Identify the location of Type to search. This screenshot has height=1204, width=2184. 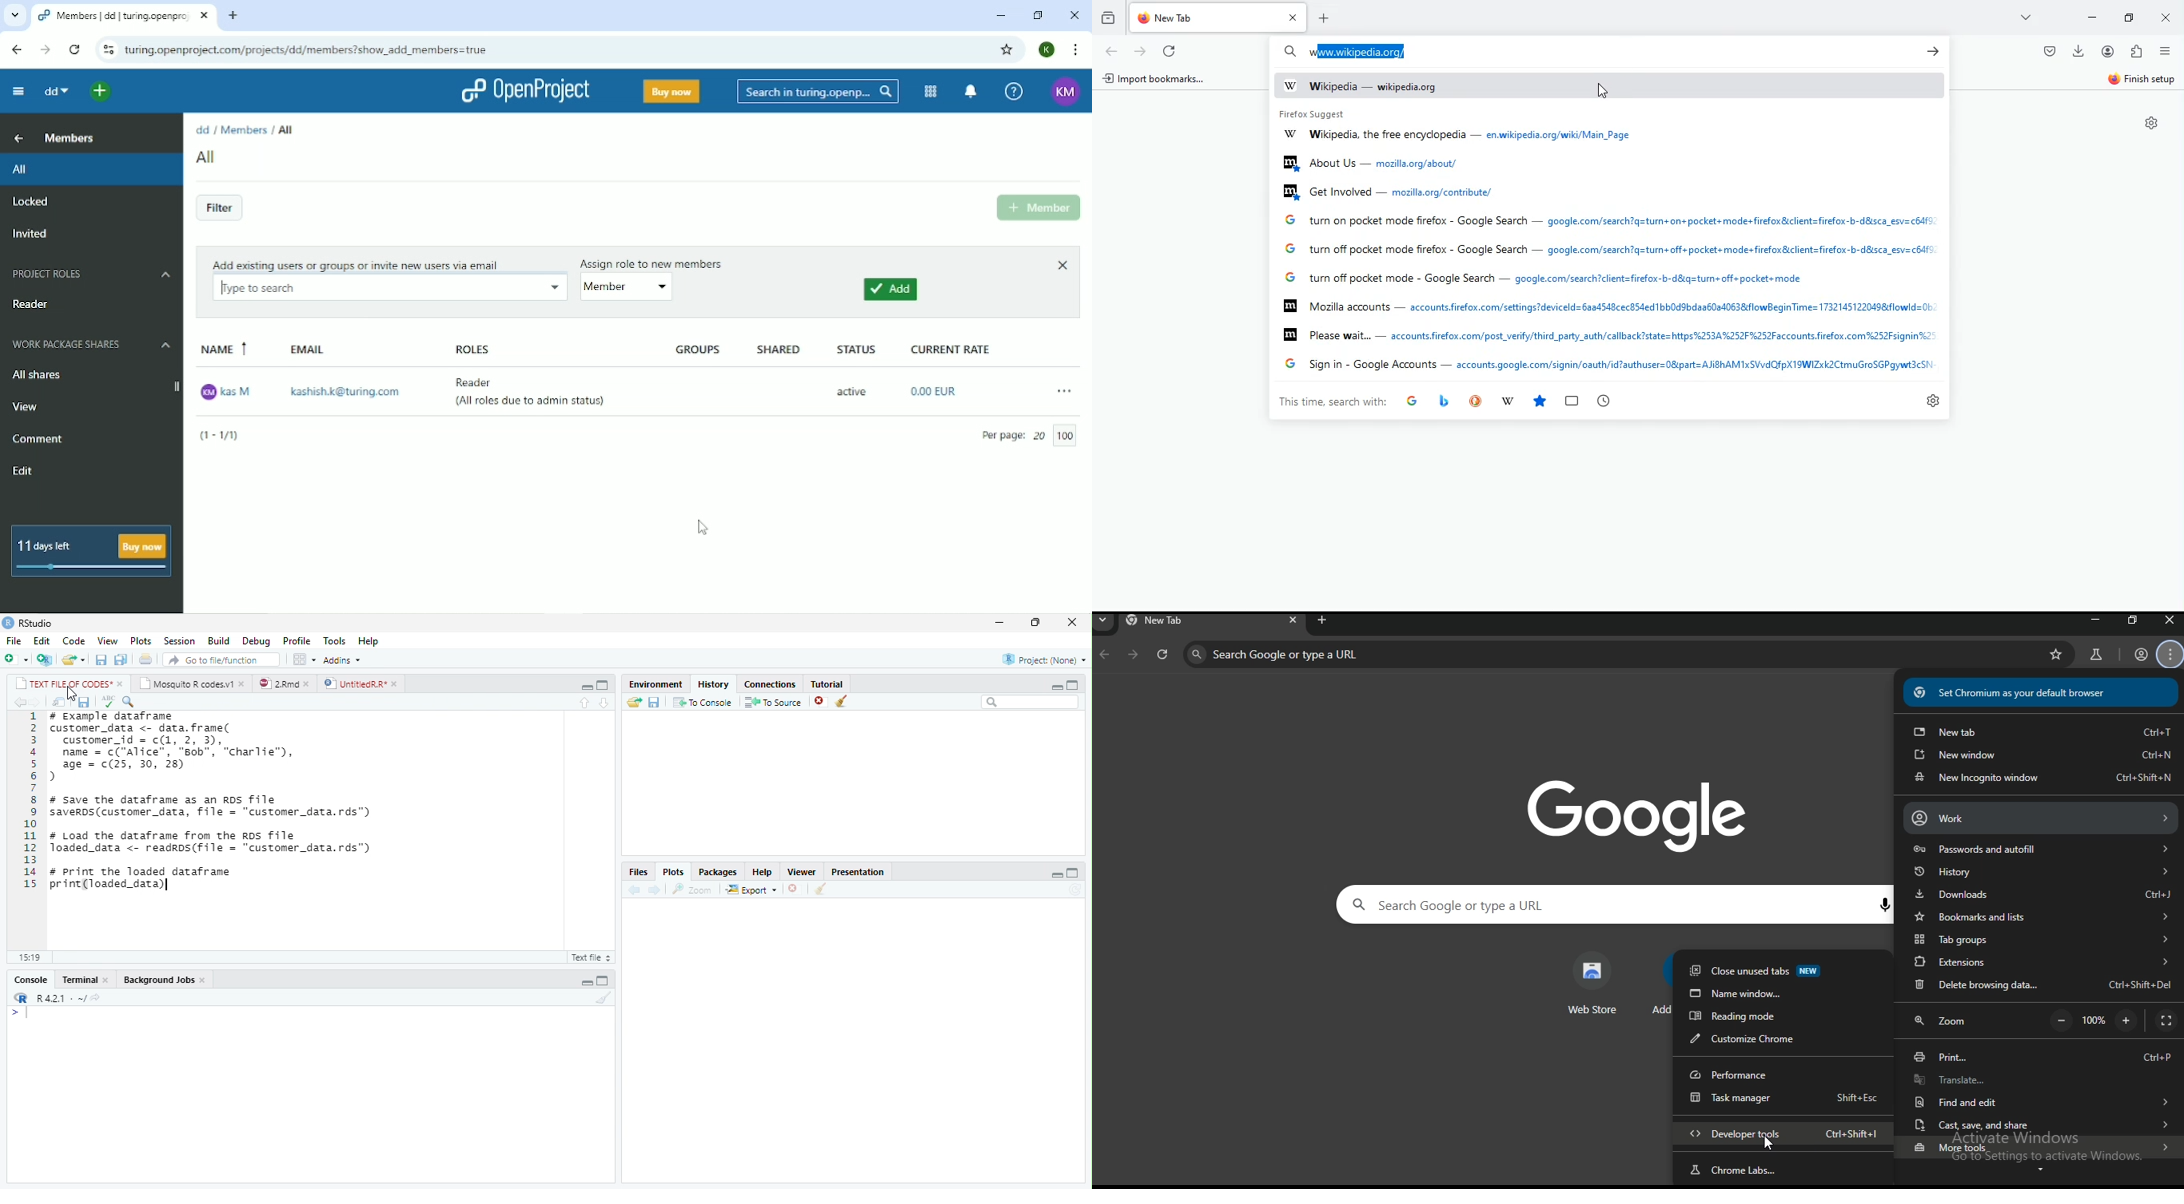
(388, 288).